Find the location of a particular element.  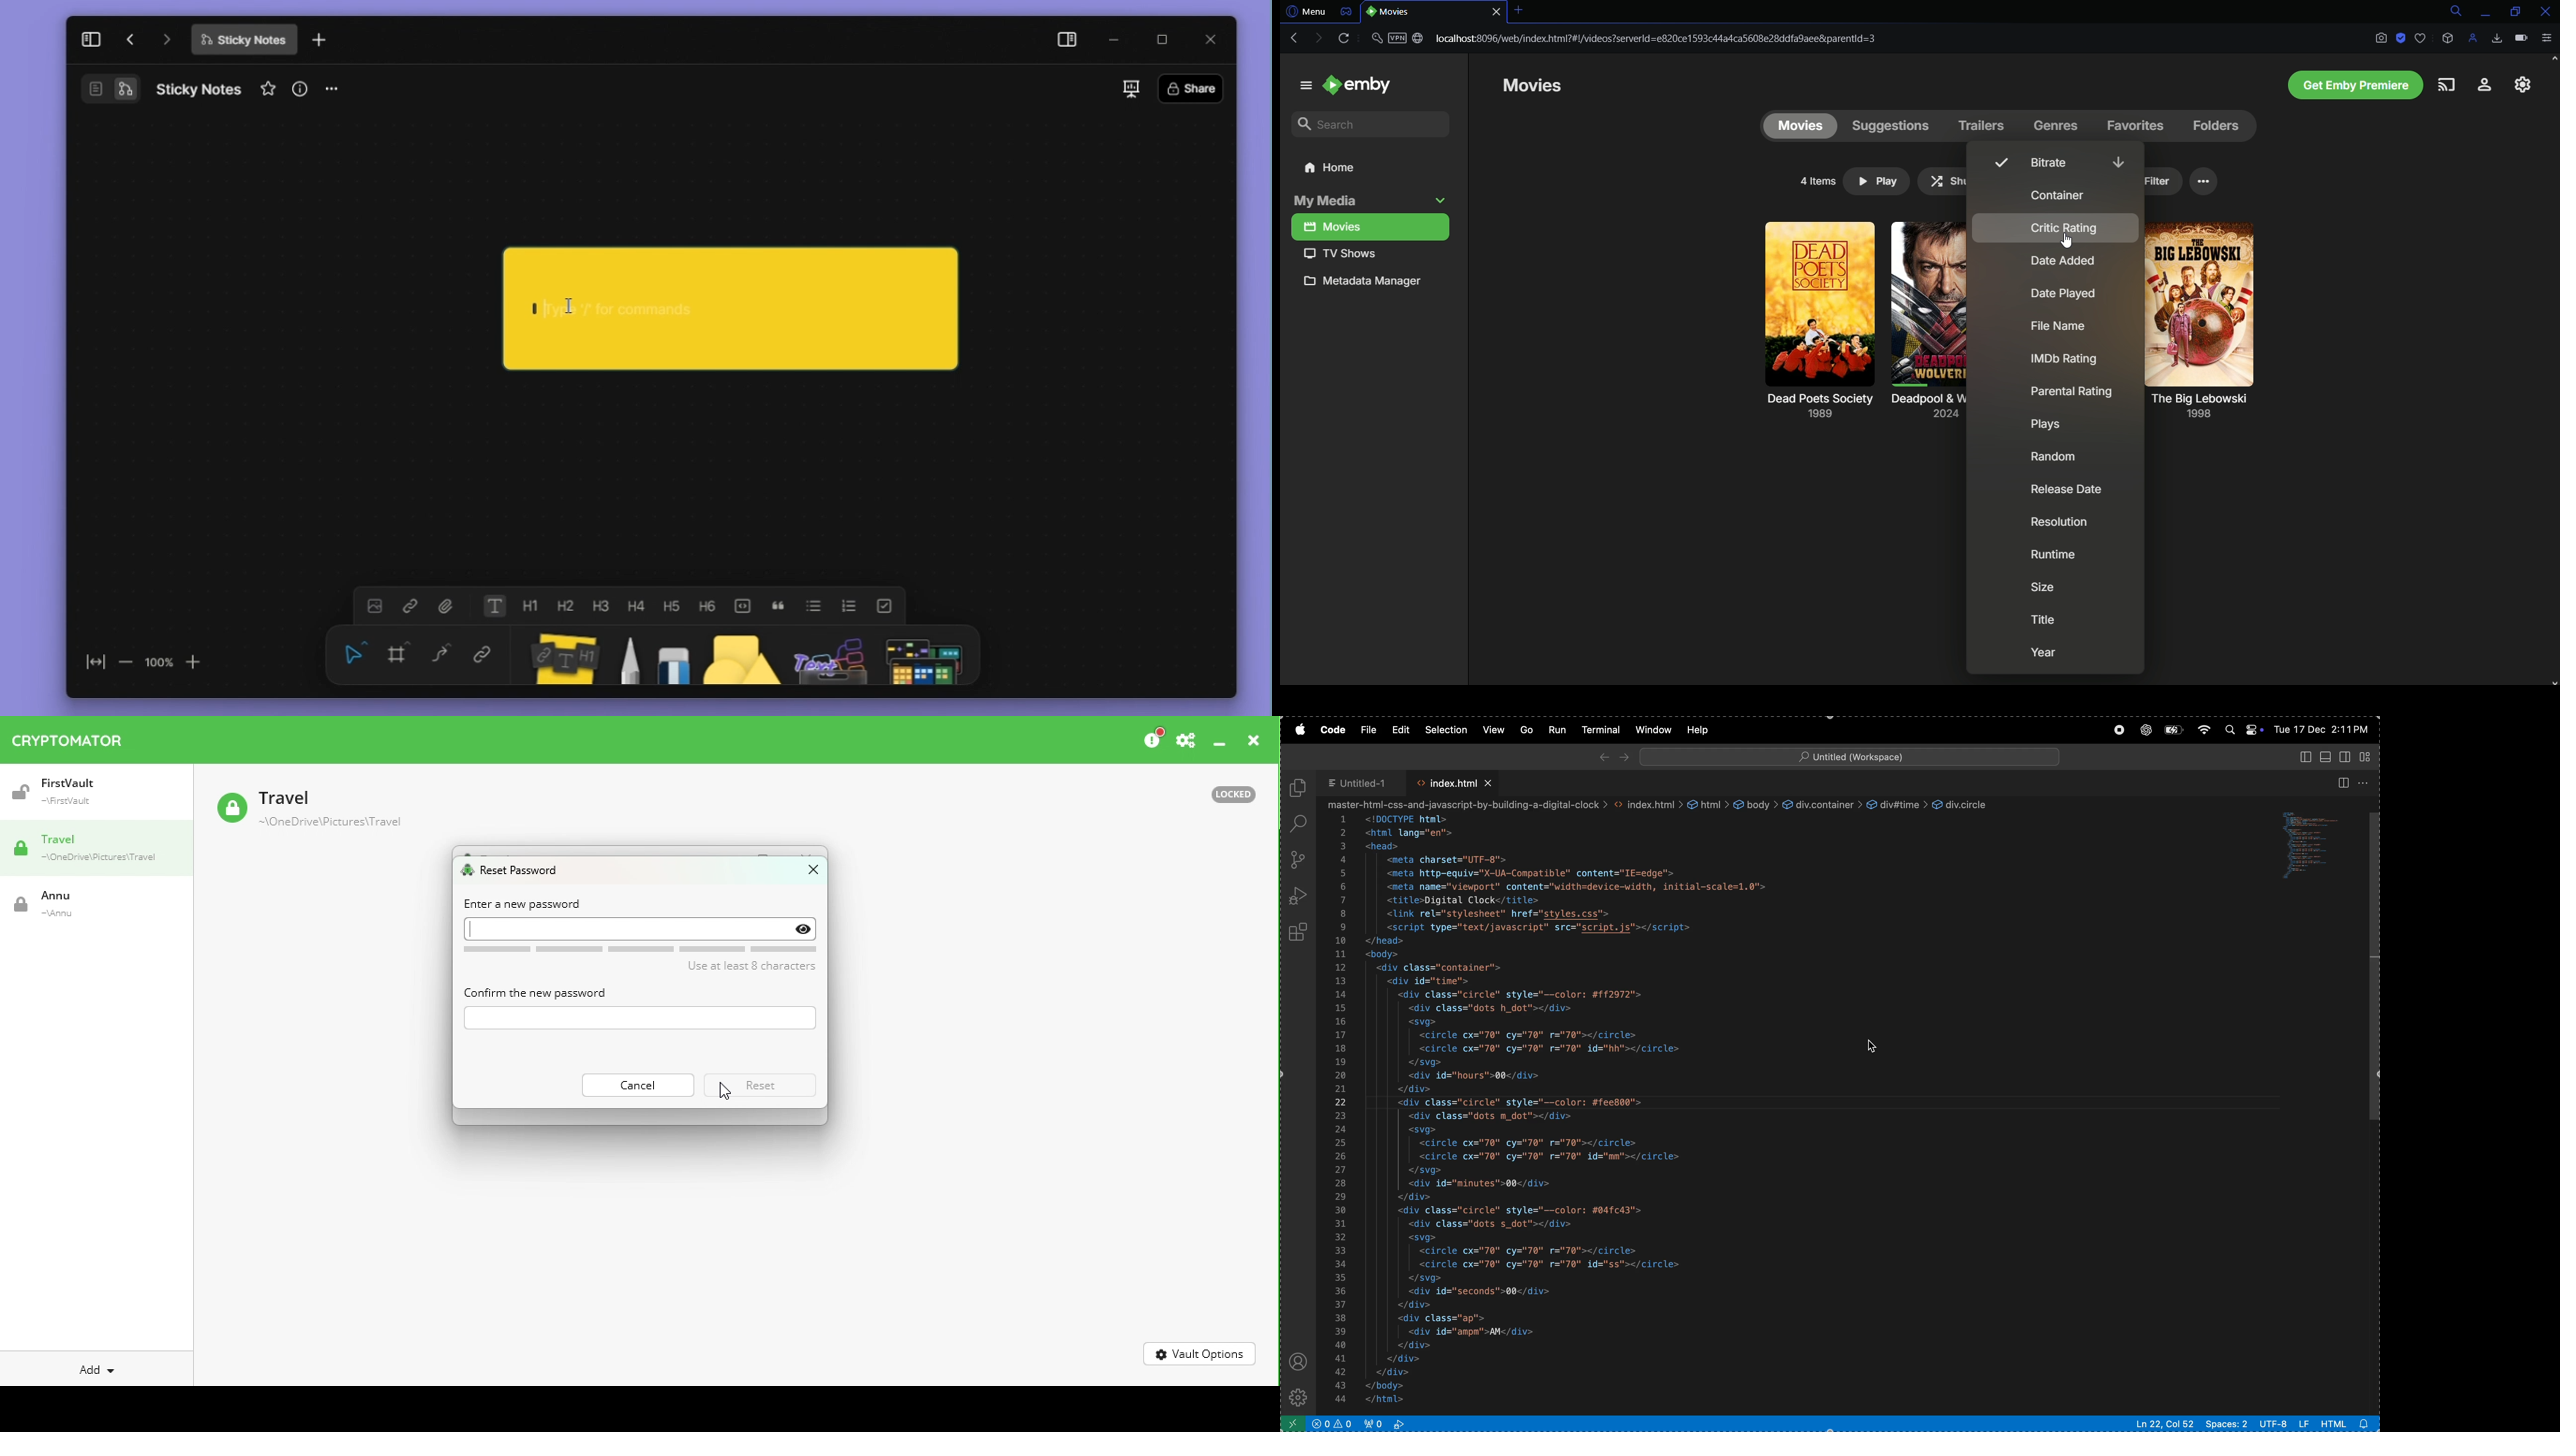

code is located at coordinates (1335, 728).